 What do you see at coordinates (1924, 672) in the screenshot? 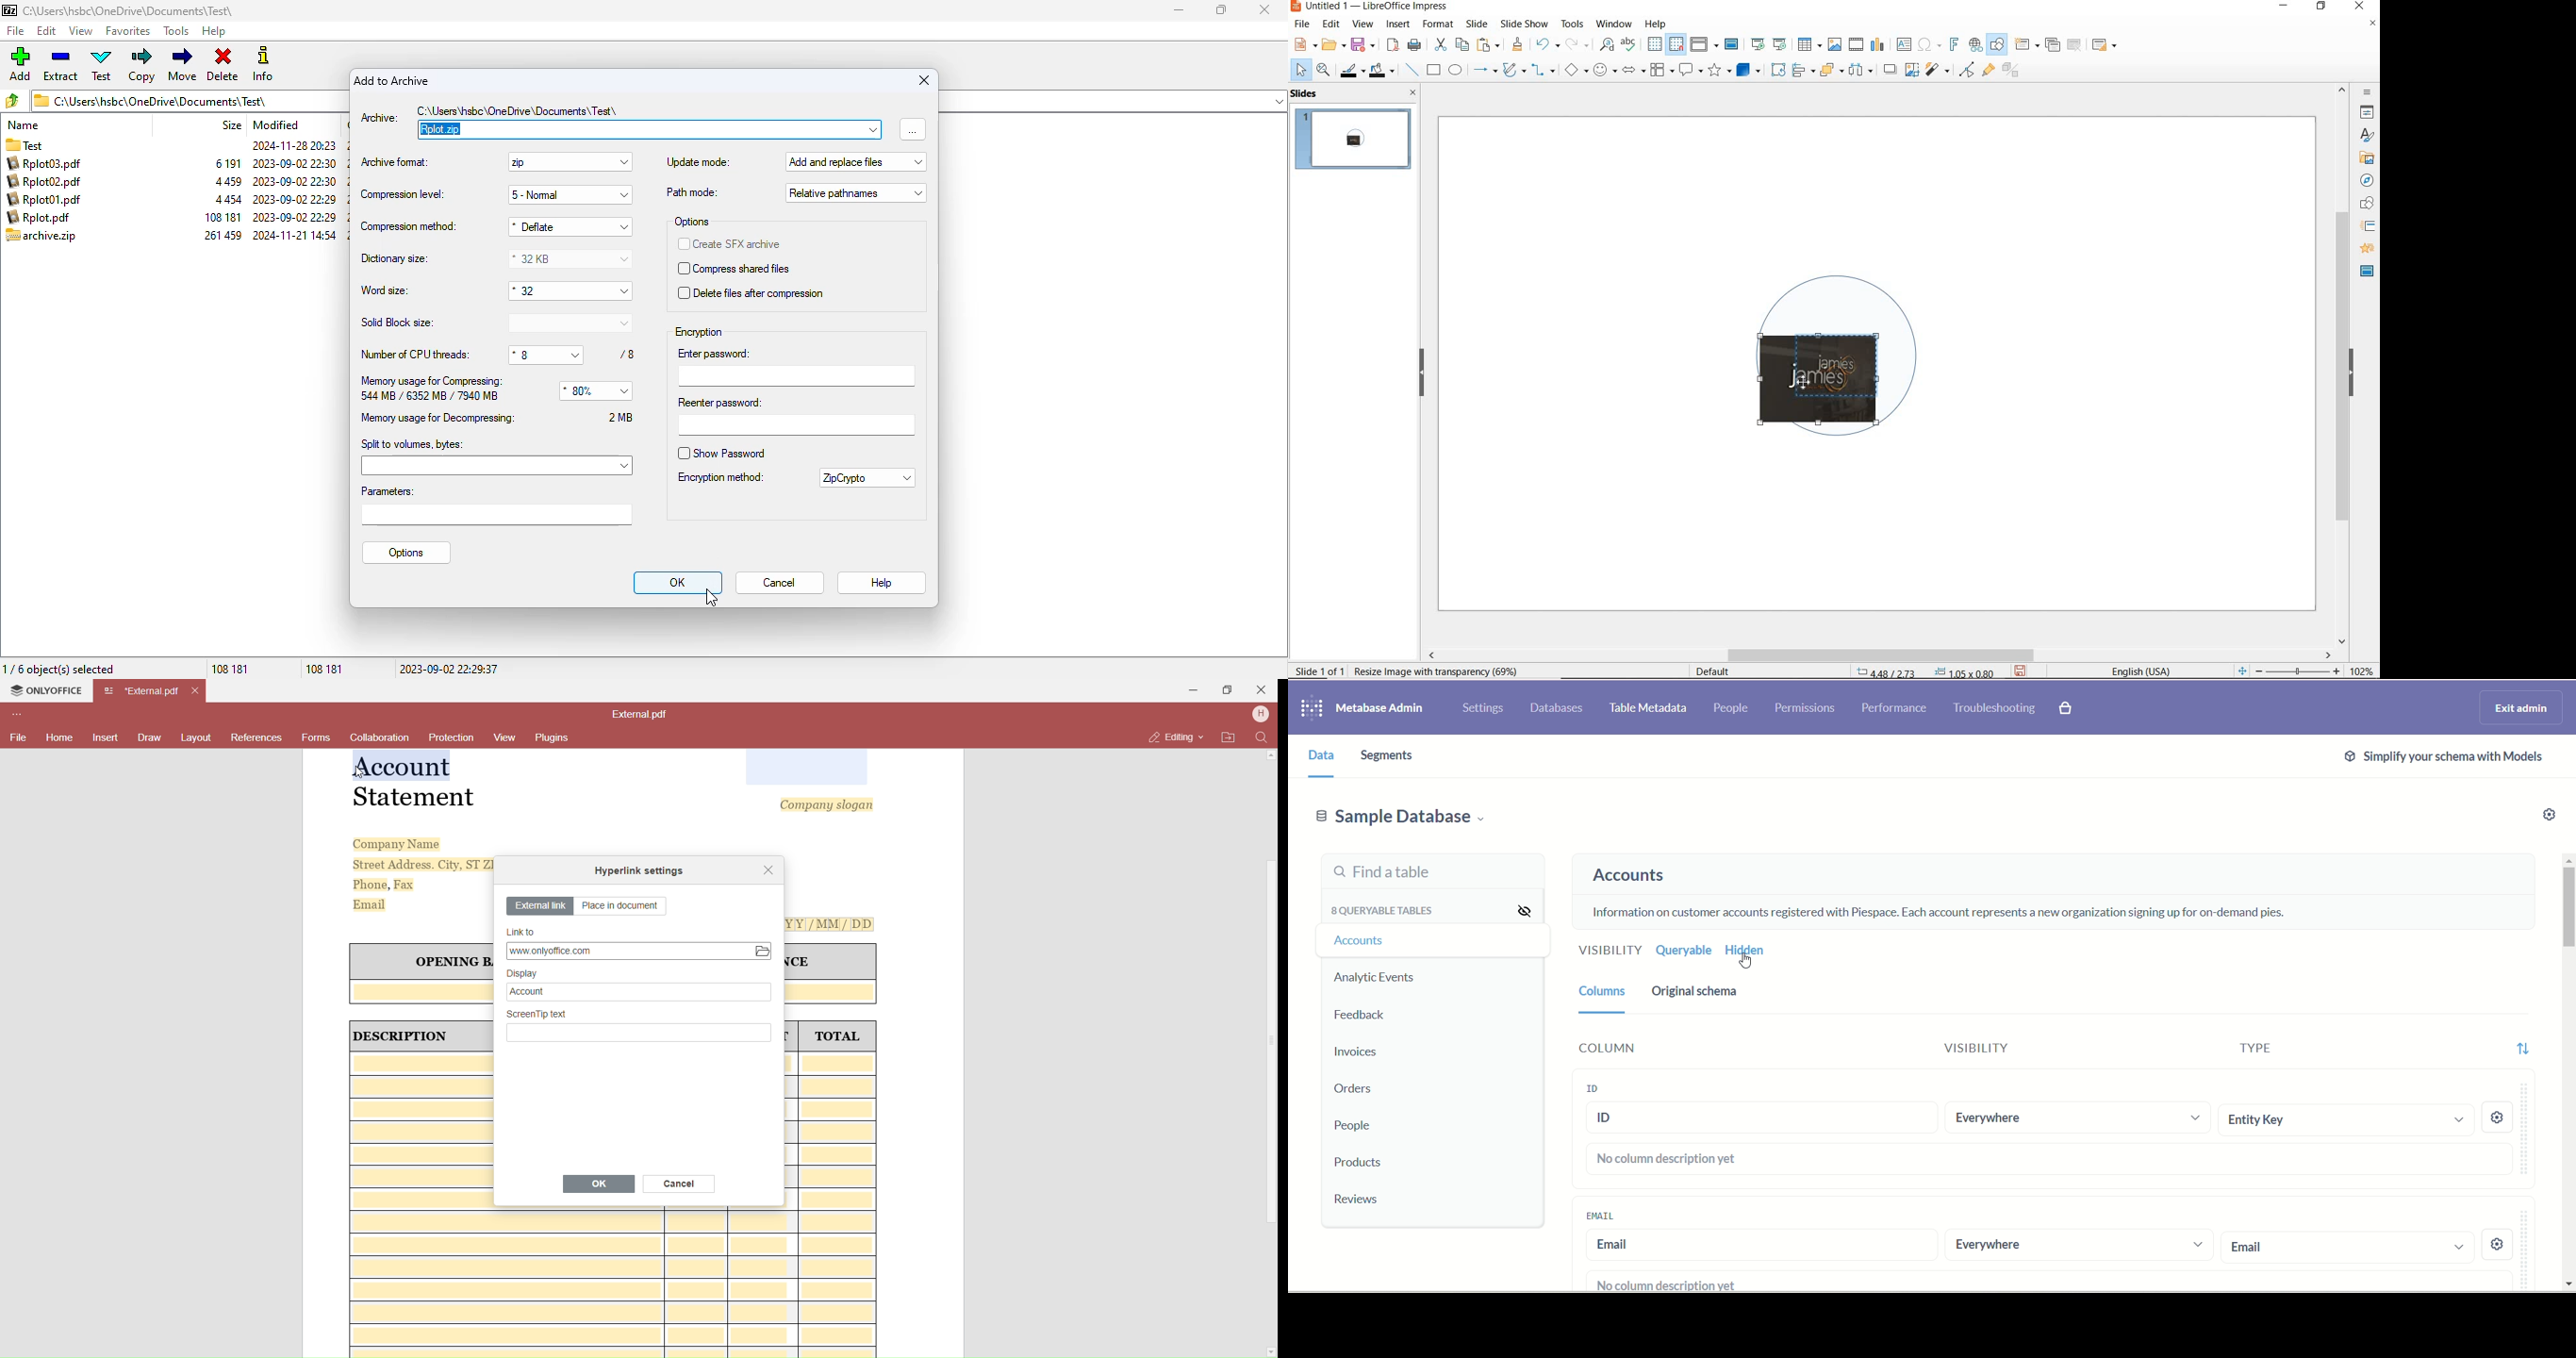
I see `coordinates` at bounding box center [1924, 672].